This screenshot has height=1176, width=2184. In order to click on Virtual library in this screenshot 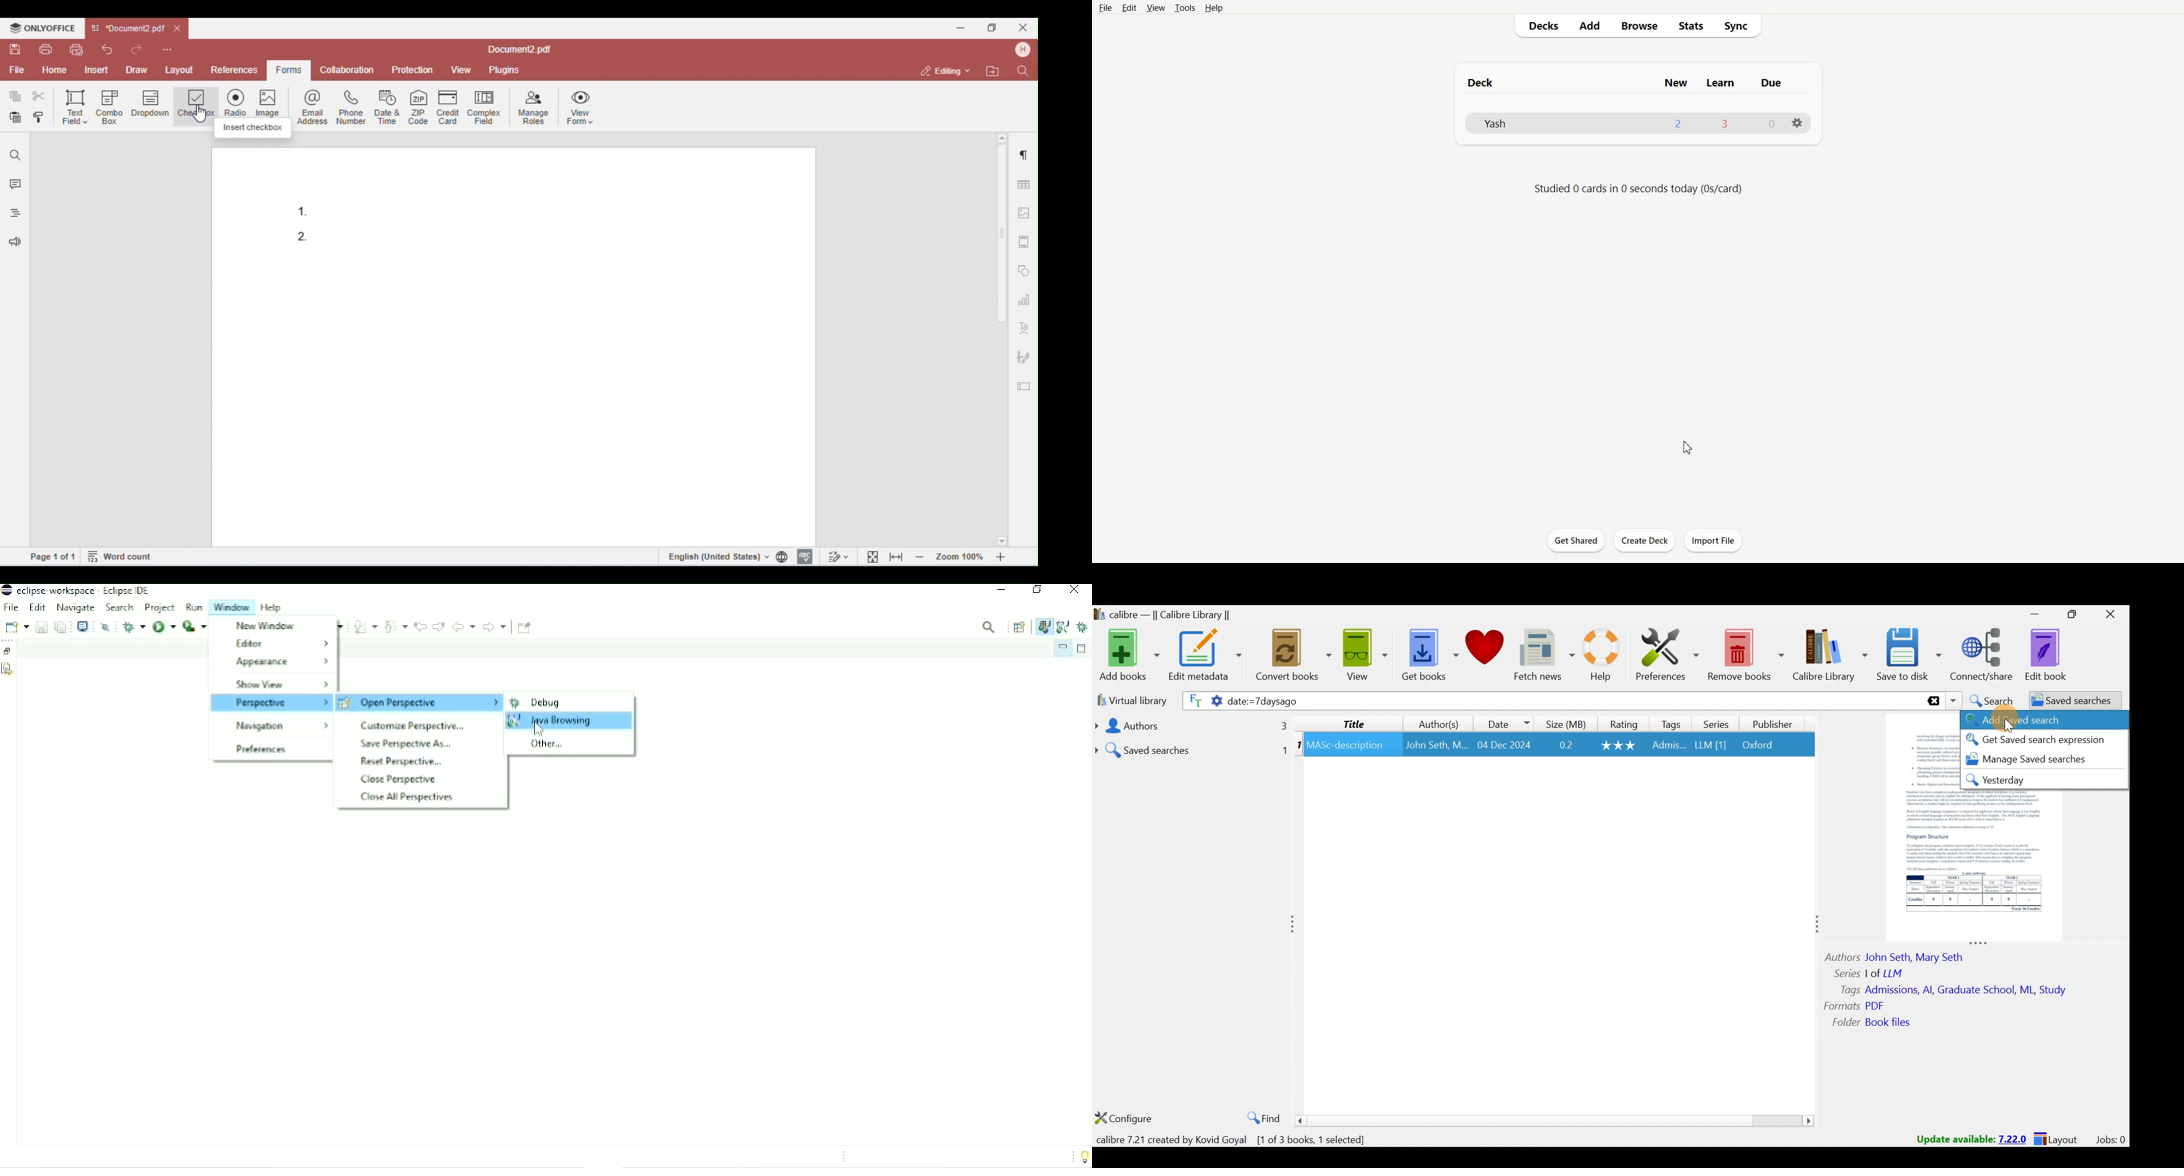, I will do `click(1129, 700)`.